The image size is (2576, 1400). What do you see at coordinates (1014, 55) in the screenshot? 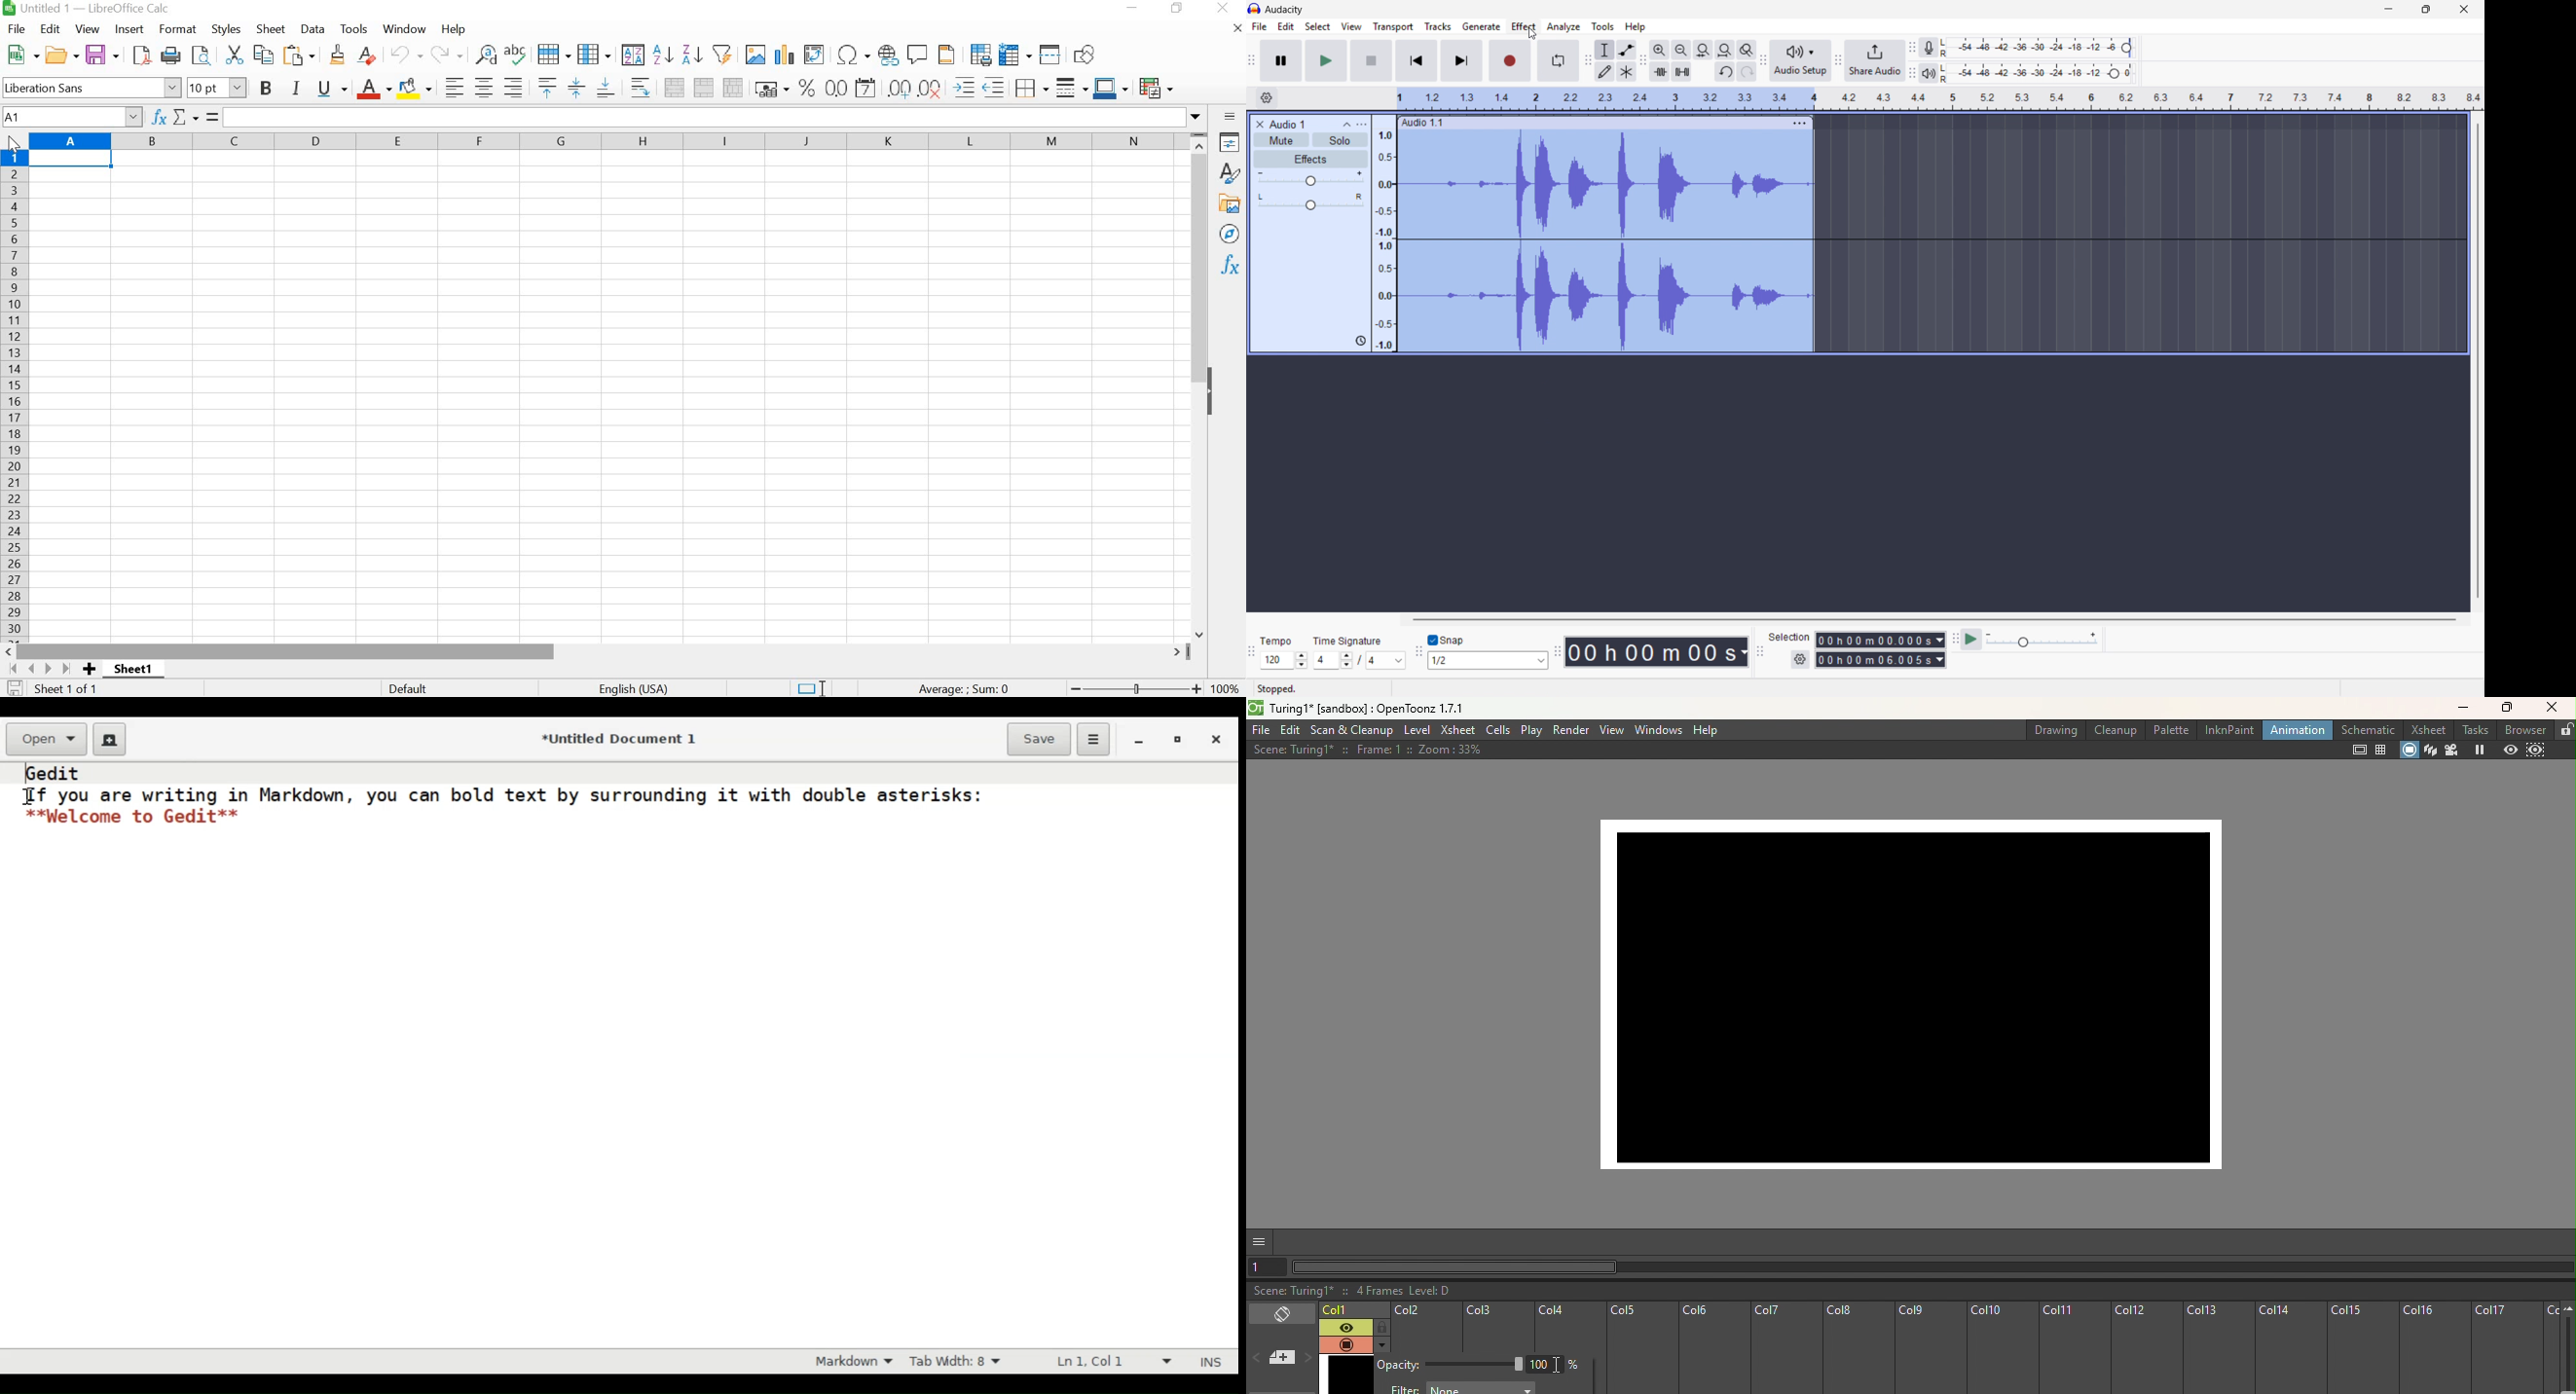
I see `Freeze rows and columns` at bounding box center [1014, 55].